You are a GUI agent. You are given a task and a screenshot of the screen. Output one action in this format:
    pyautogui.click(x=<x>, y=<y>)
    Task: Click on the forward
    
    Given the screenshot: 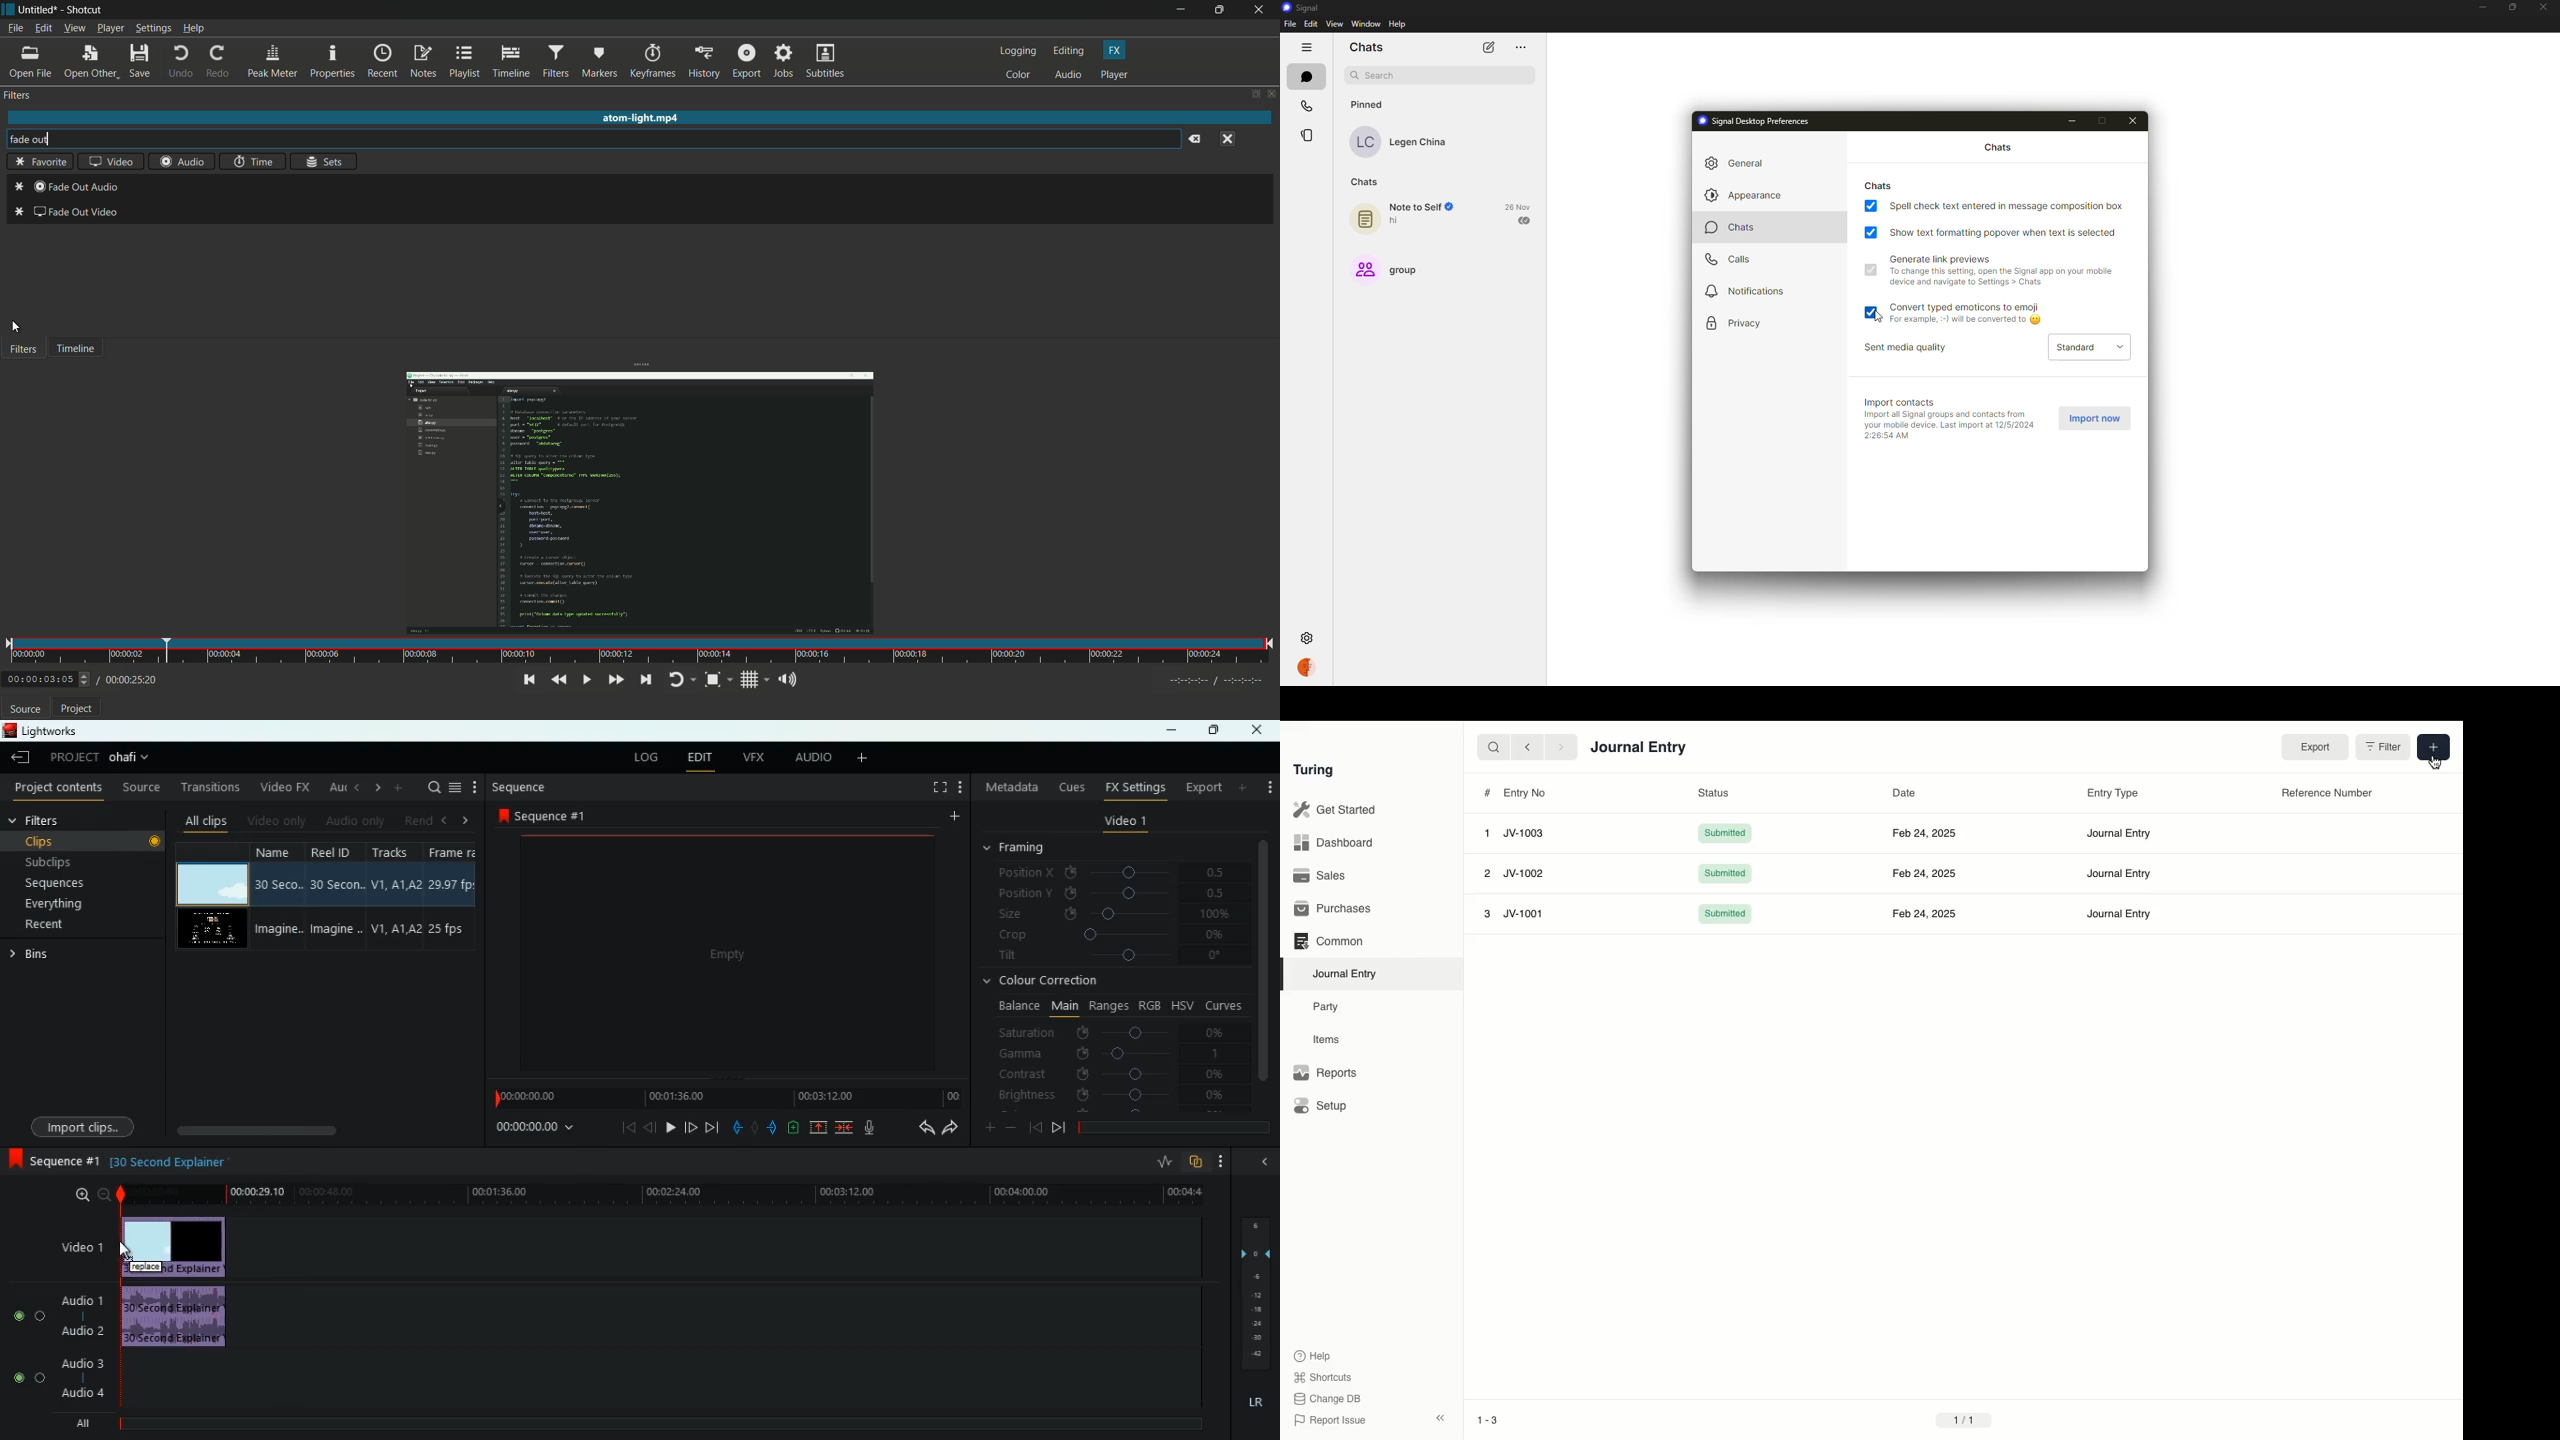 What is the action you would take?
    pyautogui.click(x=951, y=1129)
    